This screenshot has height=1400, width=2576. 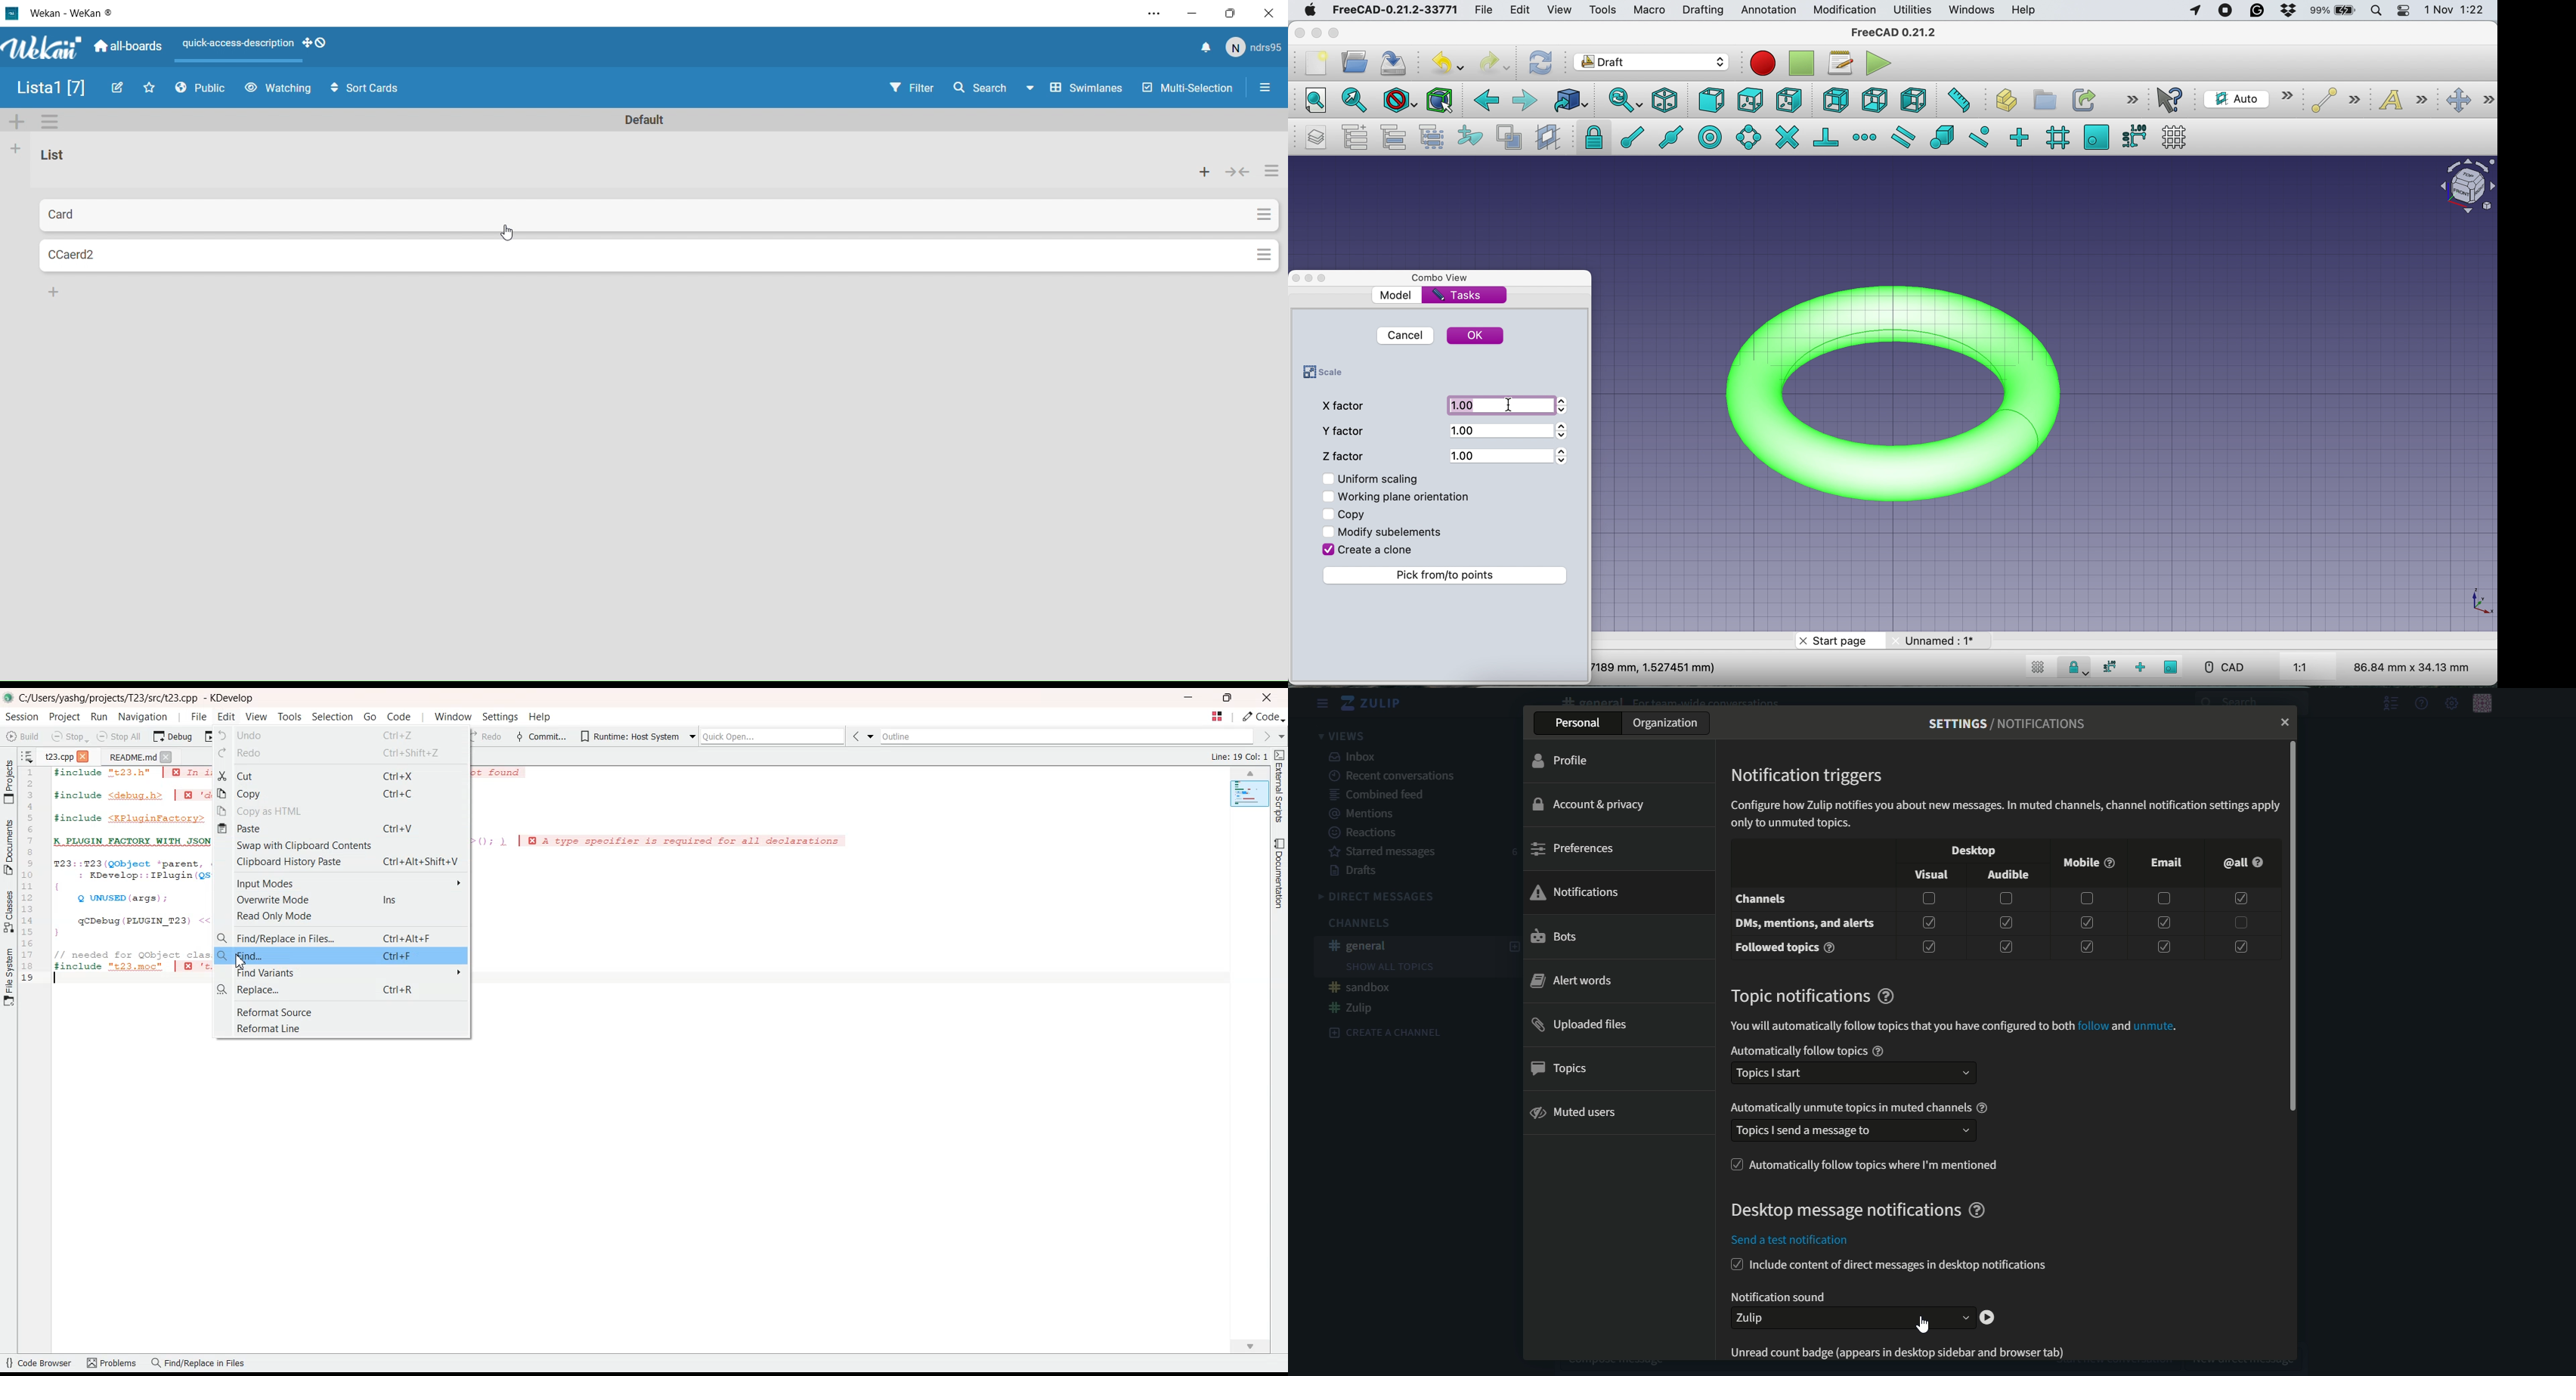 What do you see at coordinates (1396, 62) in the screenshot?
I see `save` at bounding box center [1396, 62].